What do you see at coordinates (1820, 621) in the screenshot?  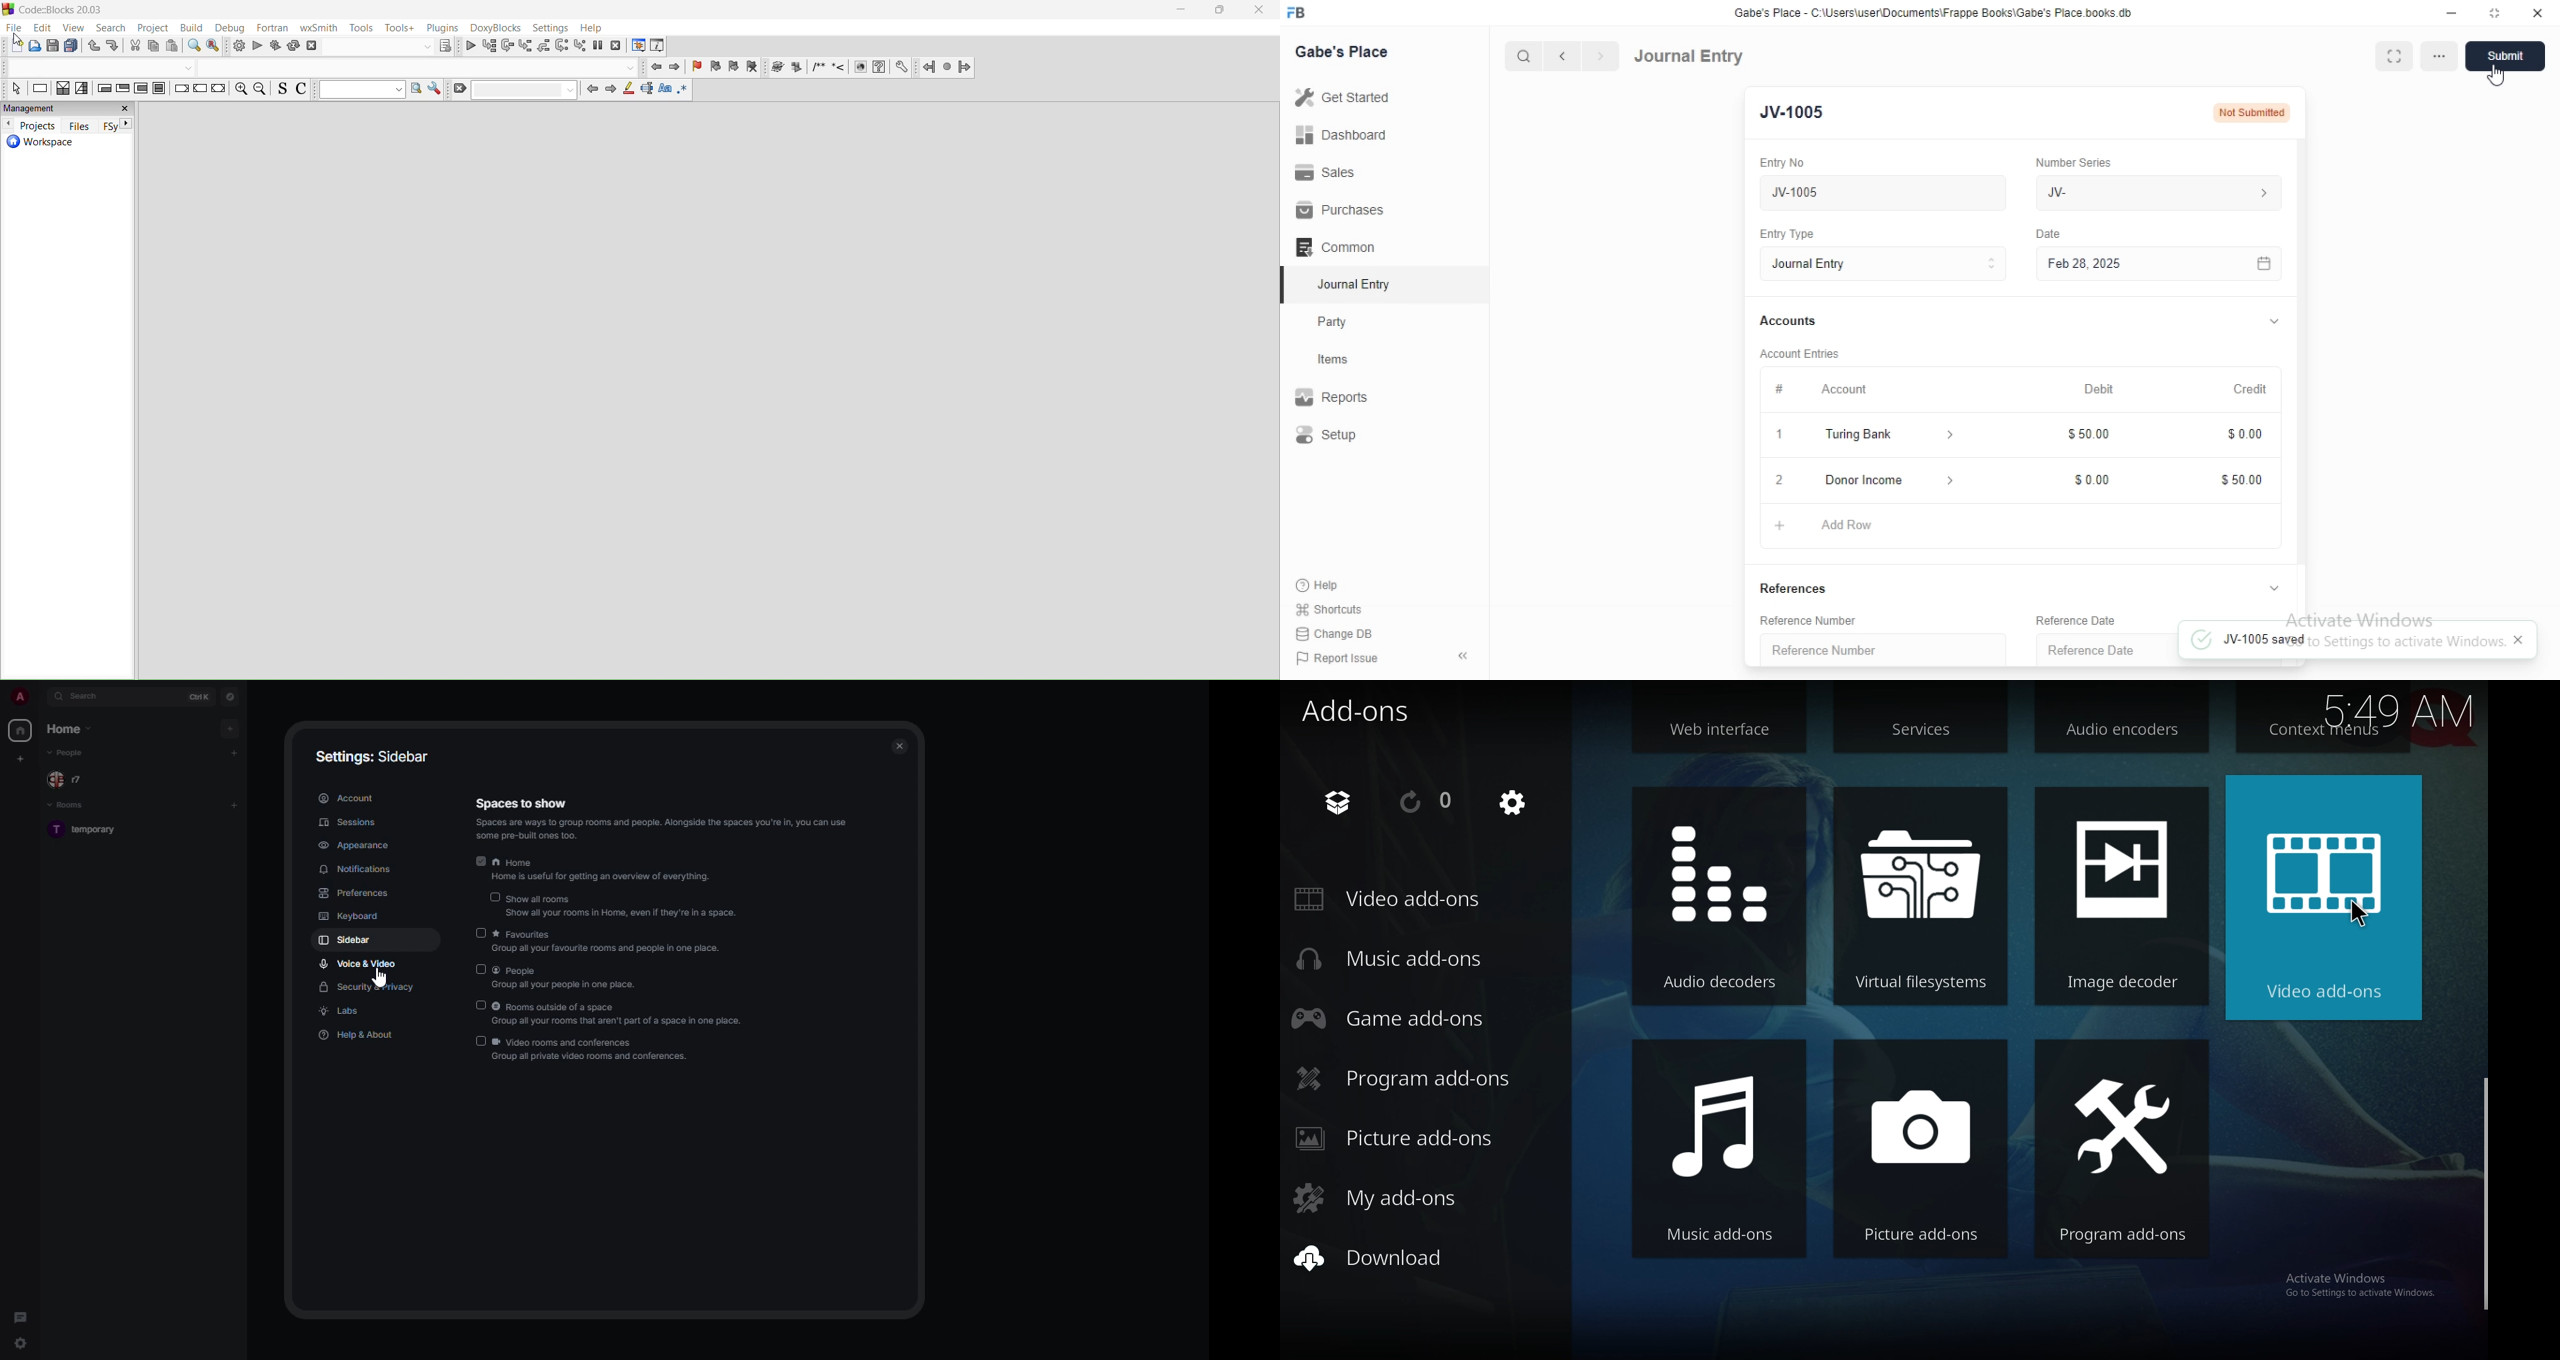 I see `Reference Number` at bounding box center [1820, 621].